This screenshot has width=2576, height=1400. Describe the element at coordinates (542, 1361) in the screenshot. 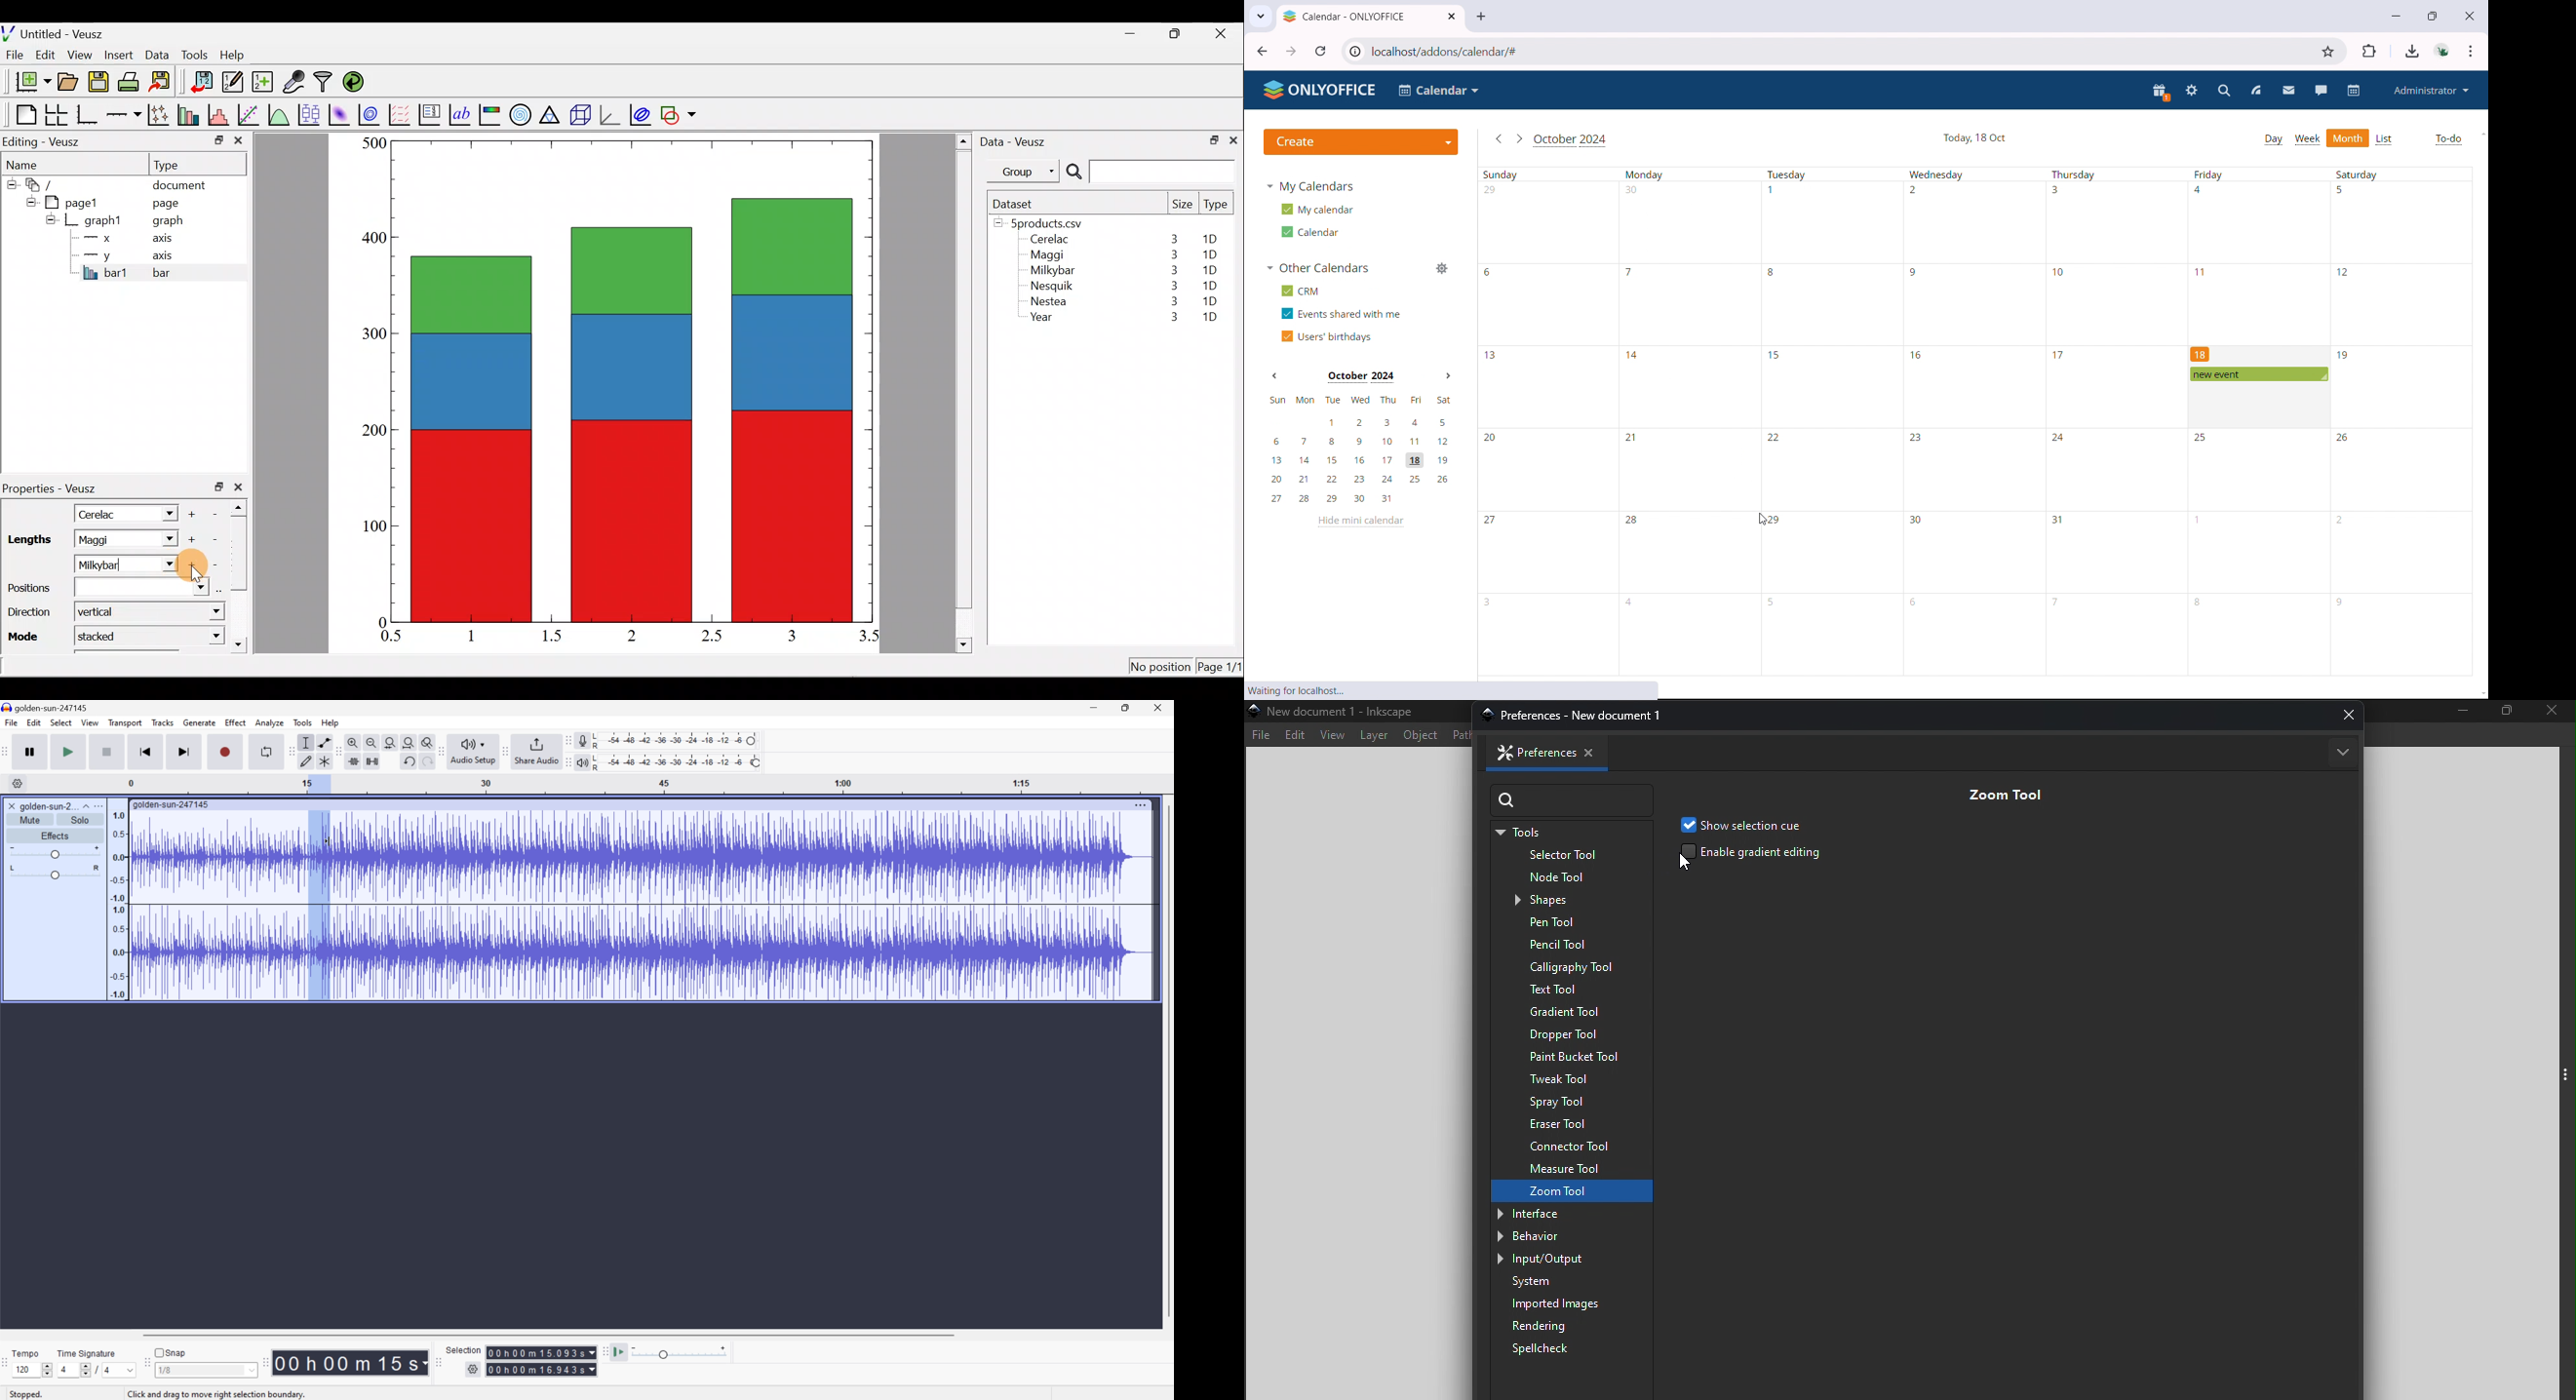

I see `Selection` at that location.